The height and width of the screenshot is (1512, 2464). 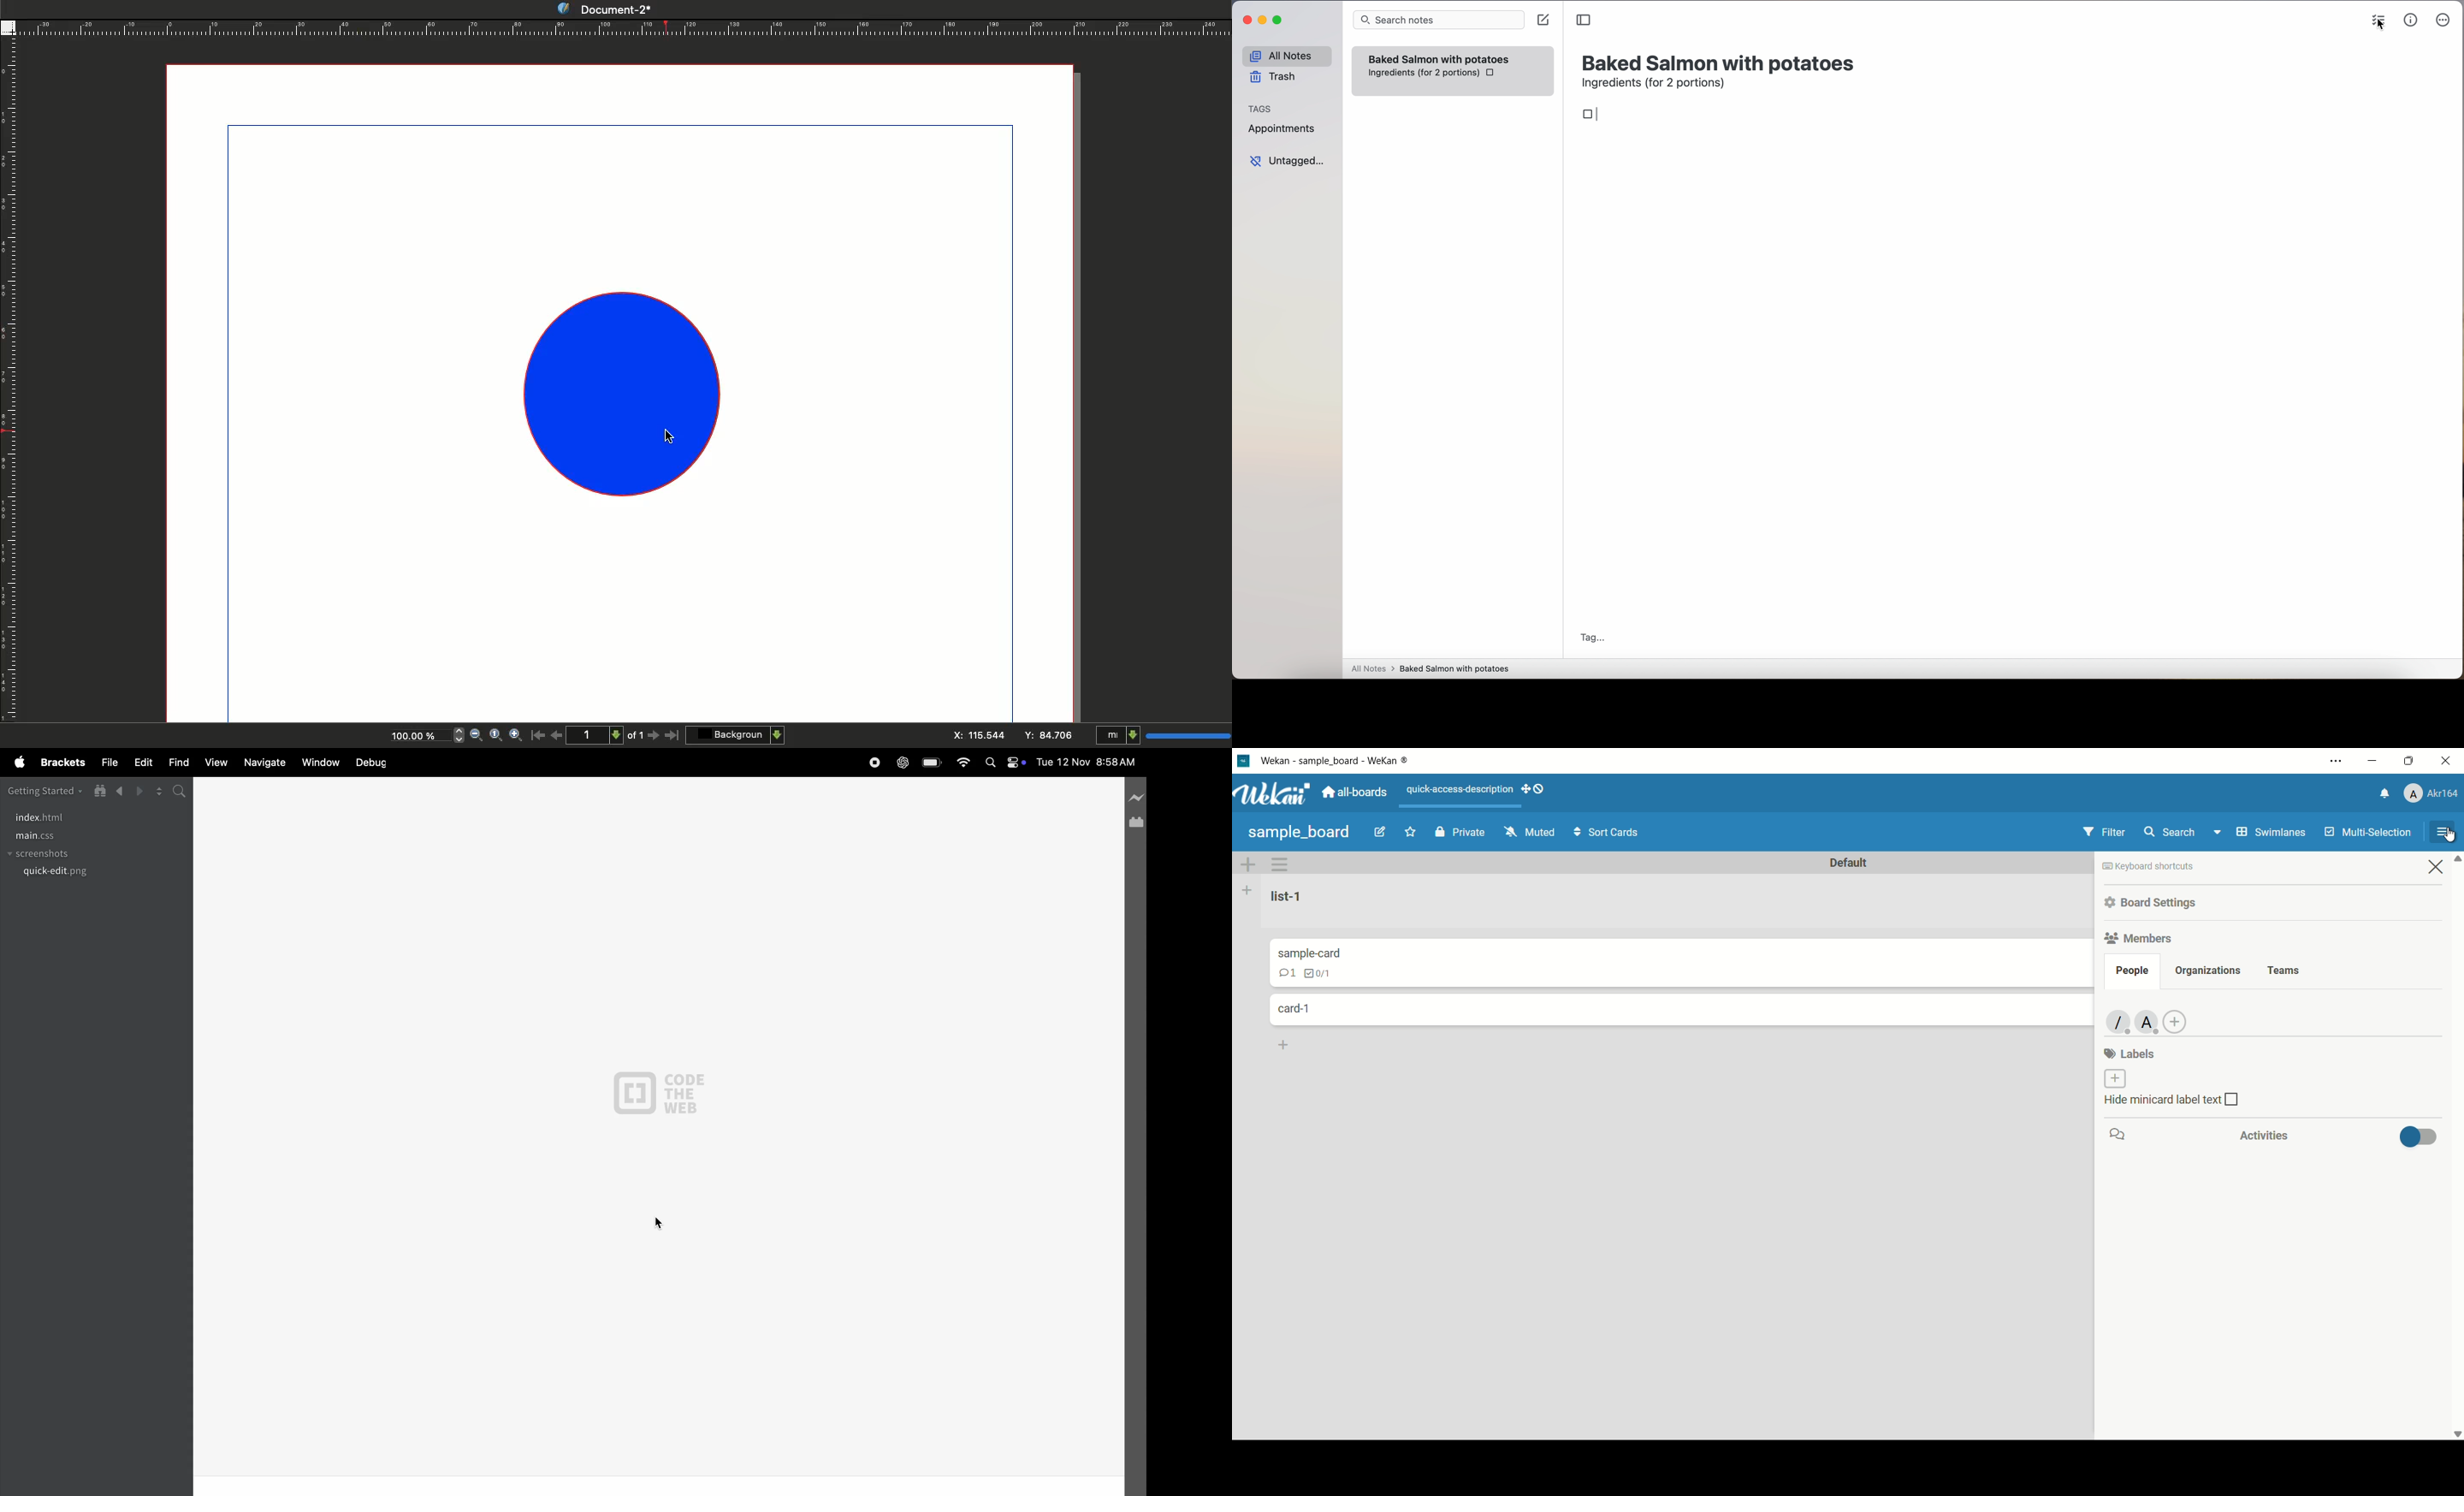 What do you see at coordinates (1542, 20) in the screenshot?
I see `create note` at bounding box center [1542, 20].